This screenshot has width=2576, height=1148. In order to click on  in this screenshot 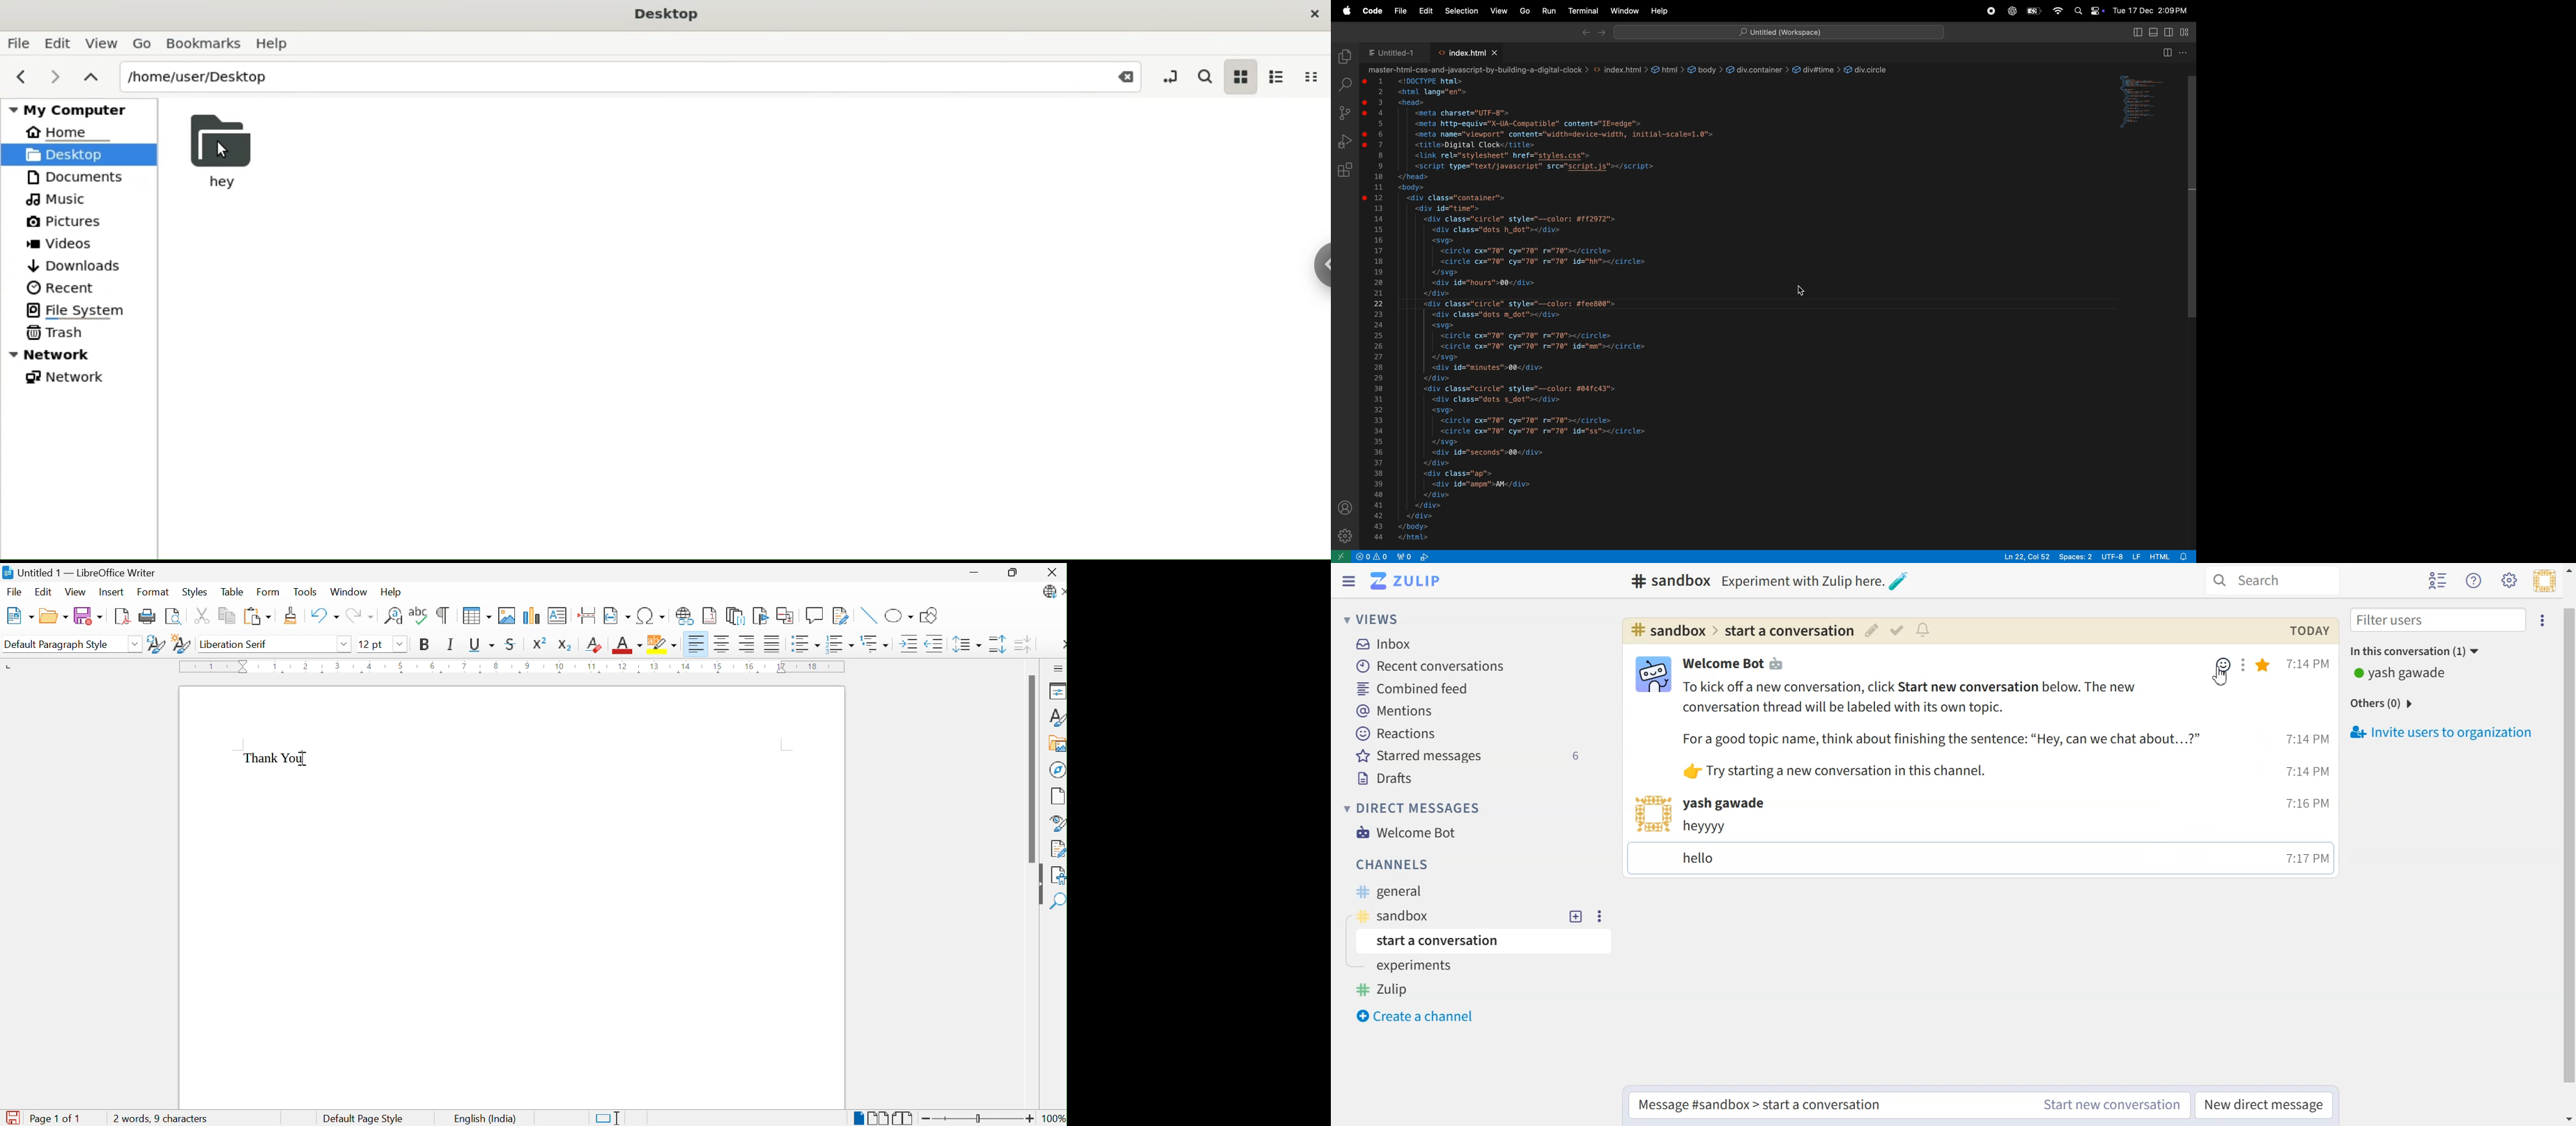, I will do `click(1817, 581)`.